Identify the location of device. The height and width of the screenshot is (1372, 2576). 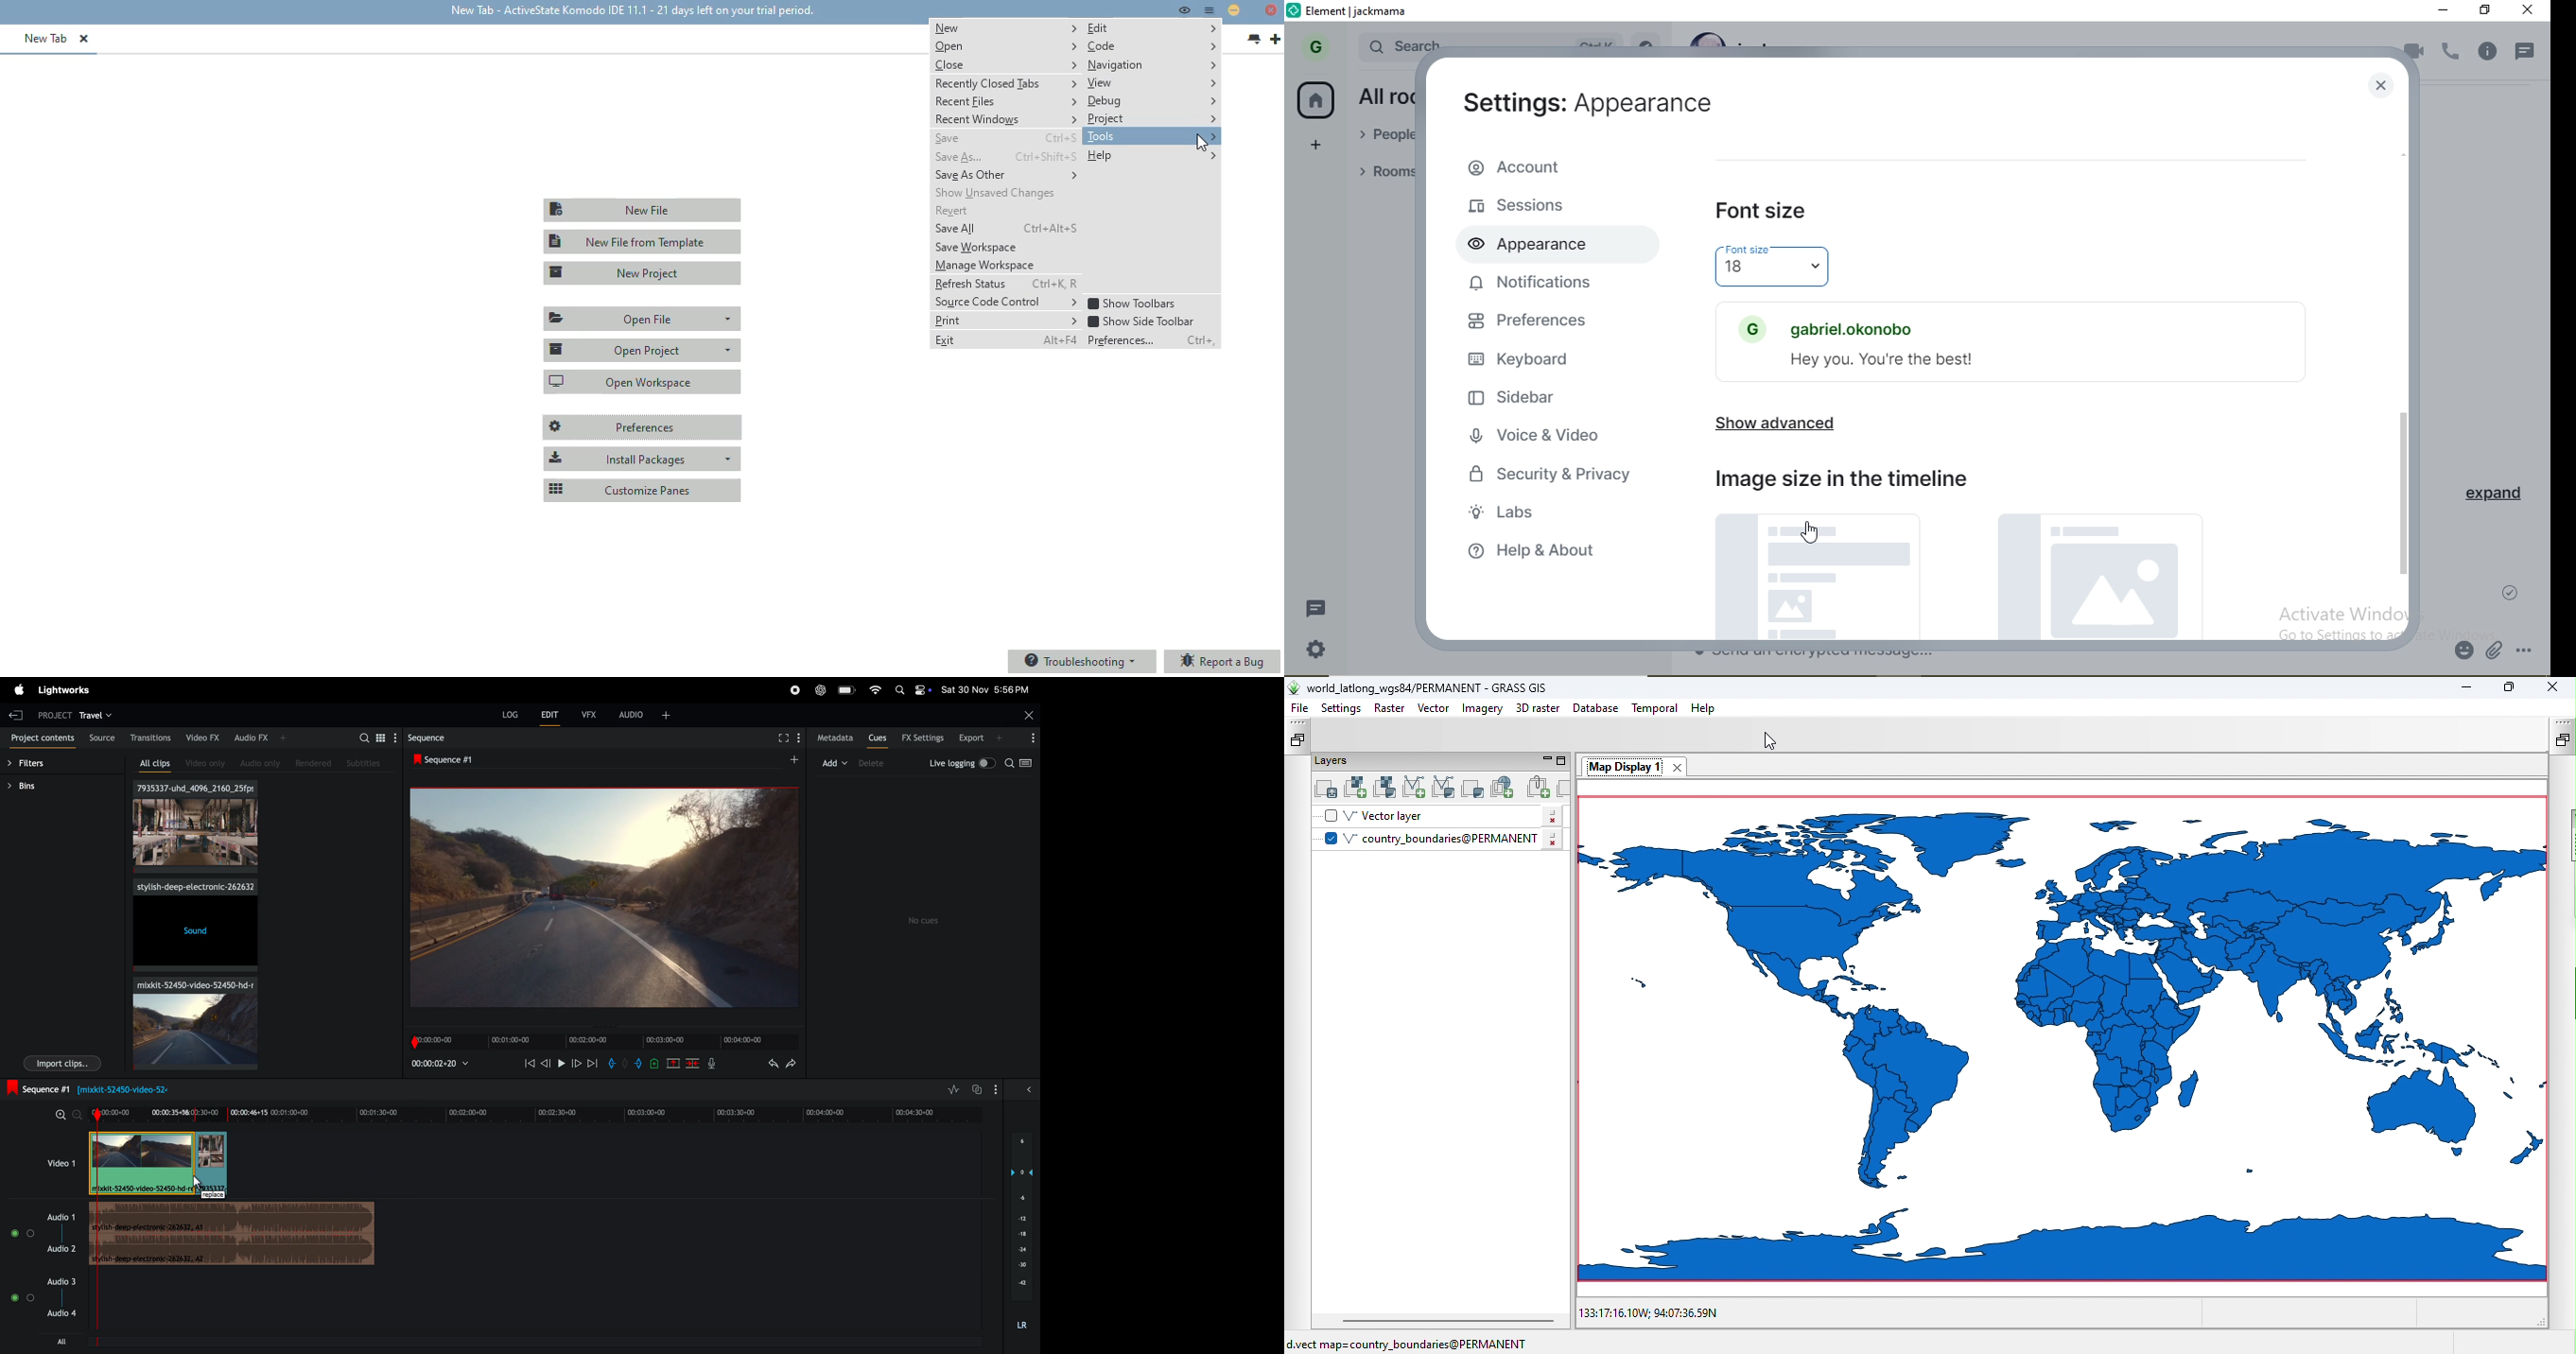
(879, 764).